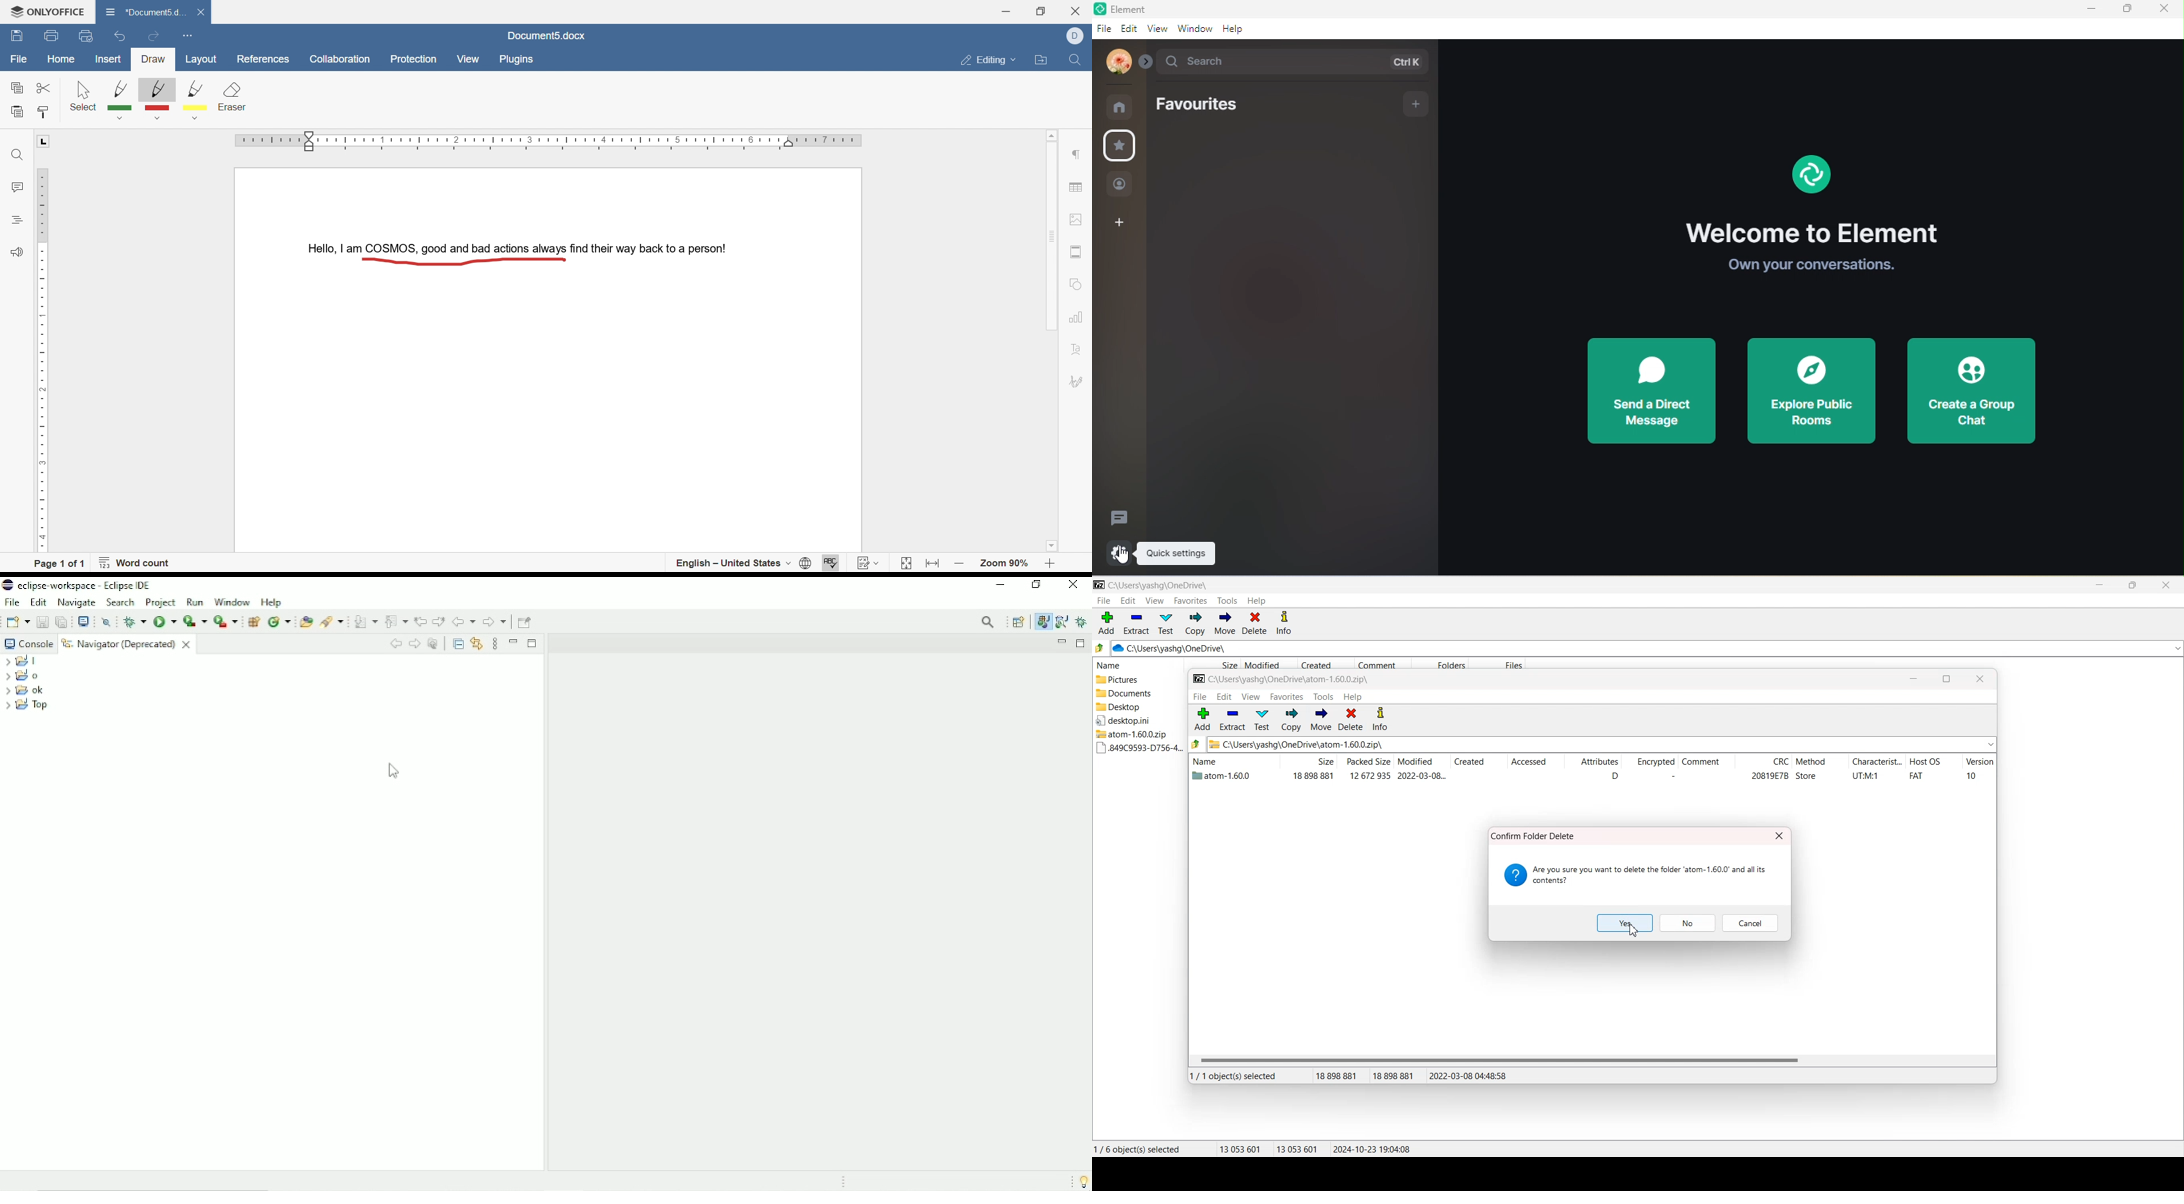  Describe the element at coordinates (1006, 564) in the screenshot. I see `zoom 90%` at that location.